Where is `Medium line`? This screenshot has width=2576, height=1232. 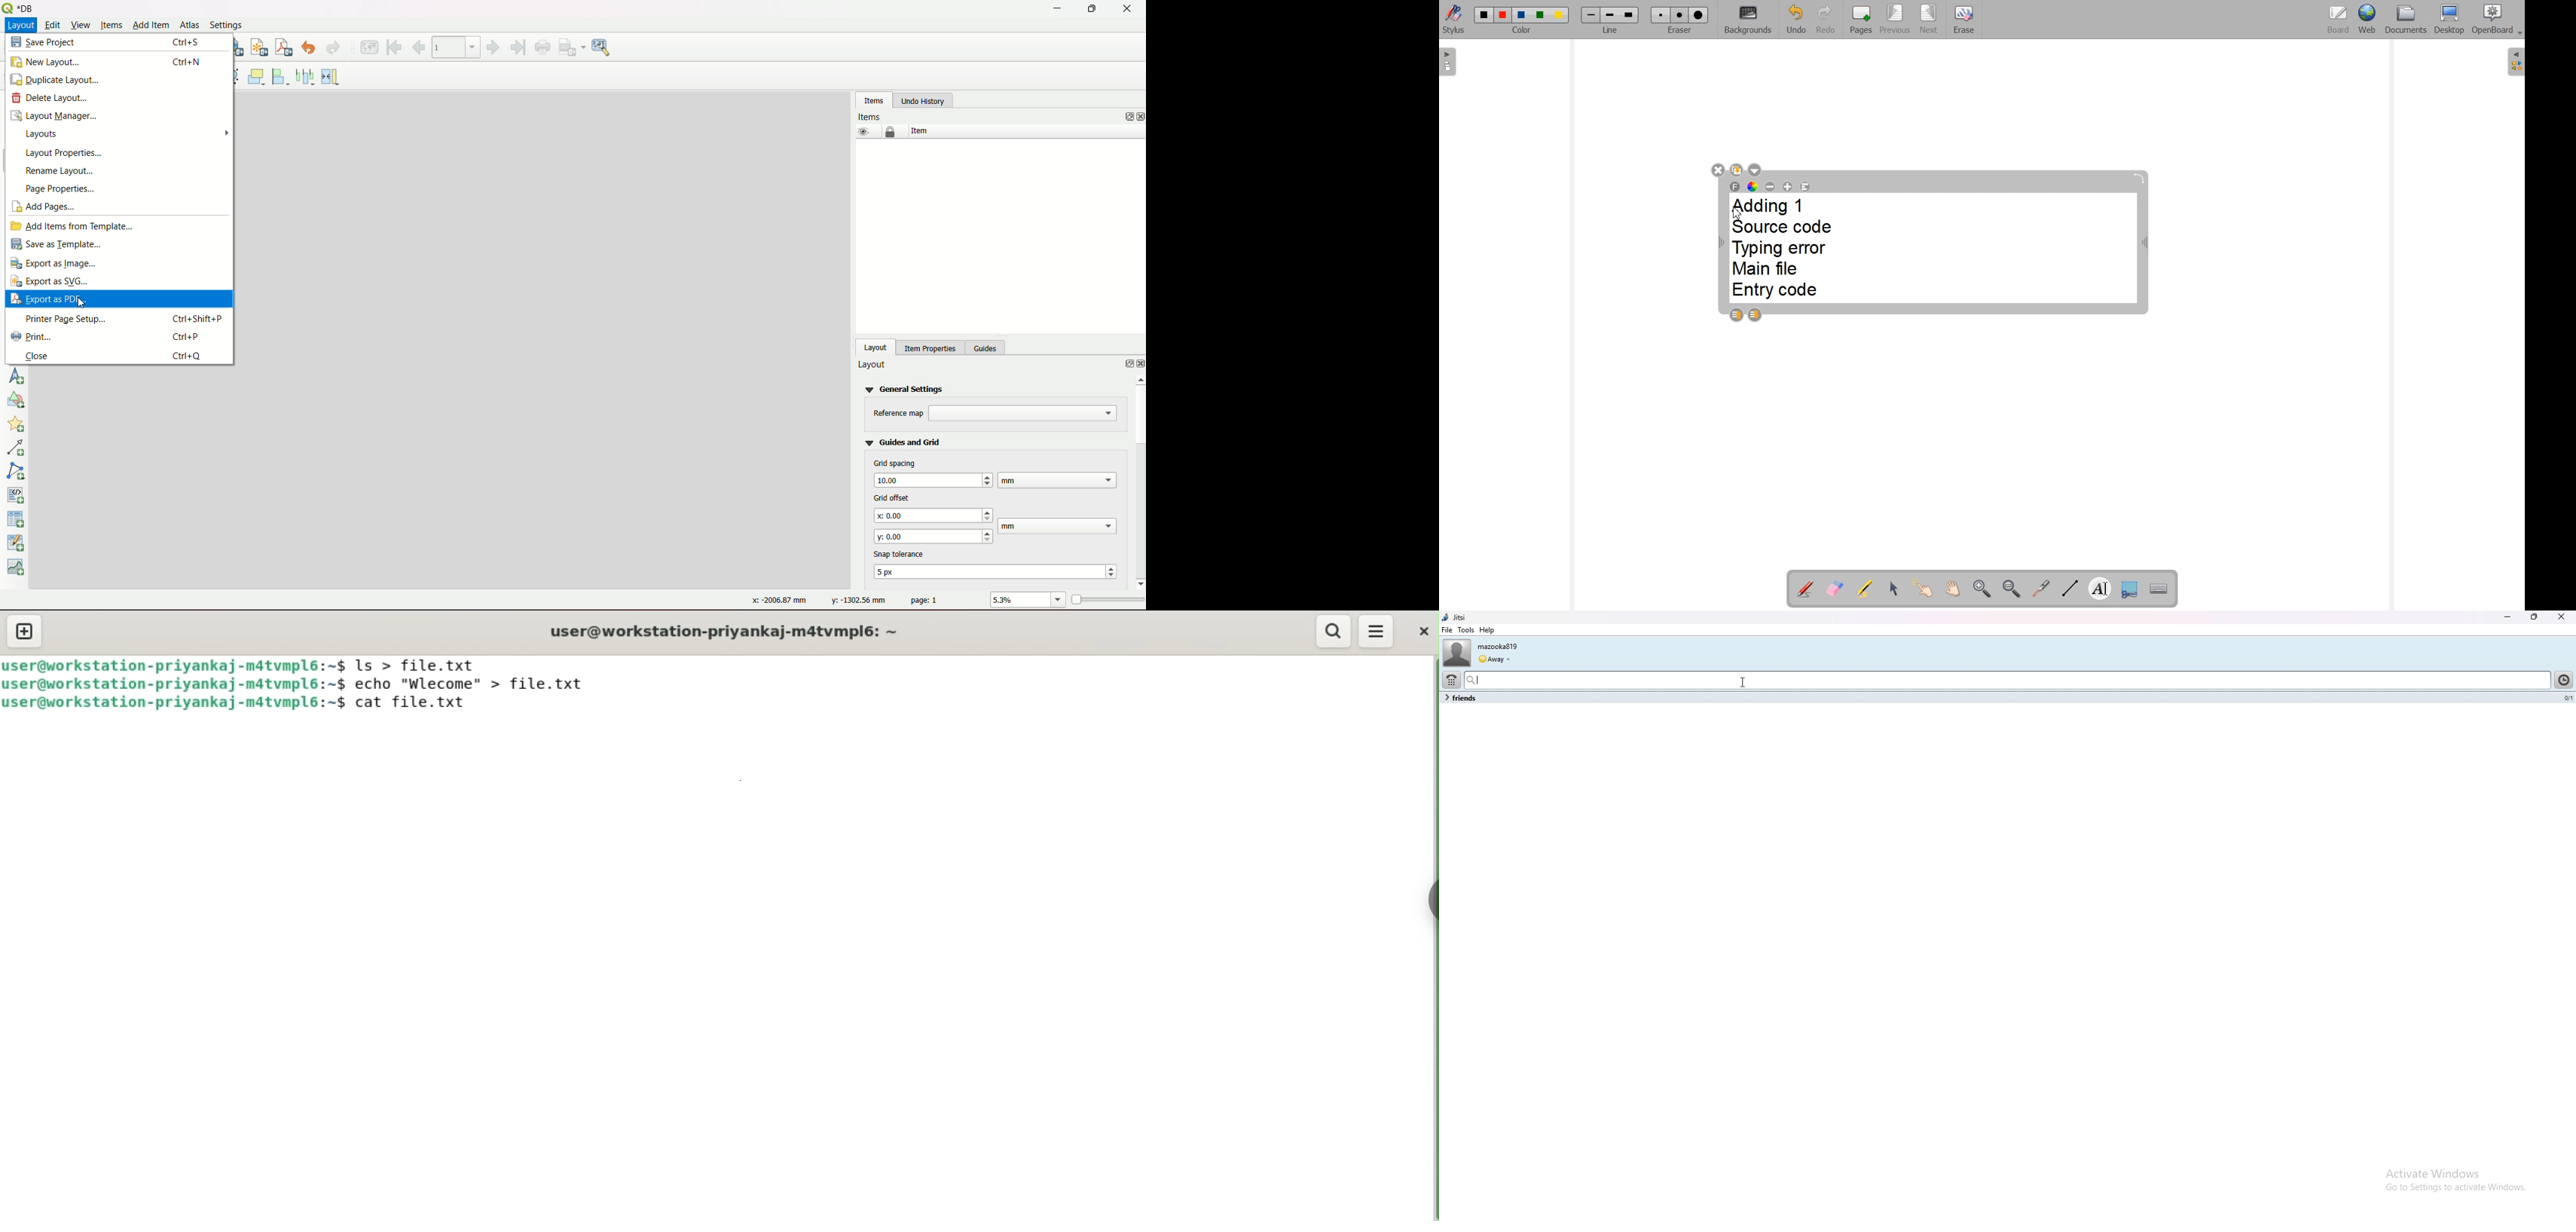 Medium line is located at coordinates (1611, 15).